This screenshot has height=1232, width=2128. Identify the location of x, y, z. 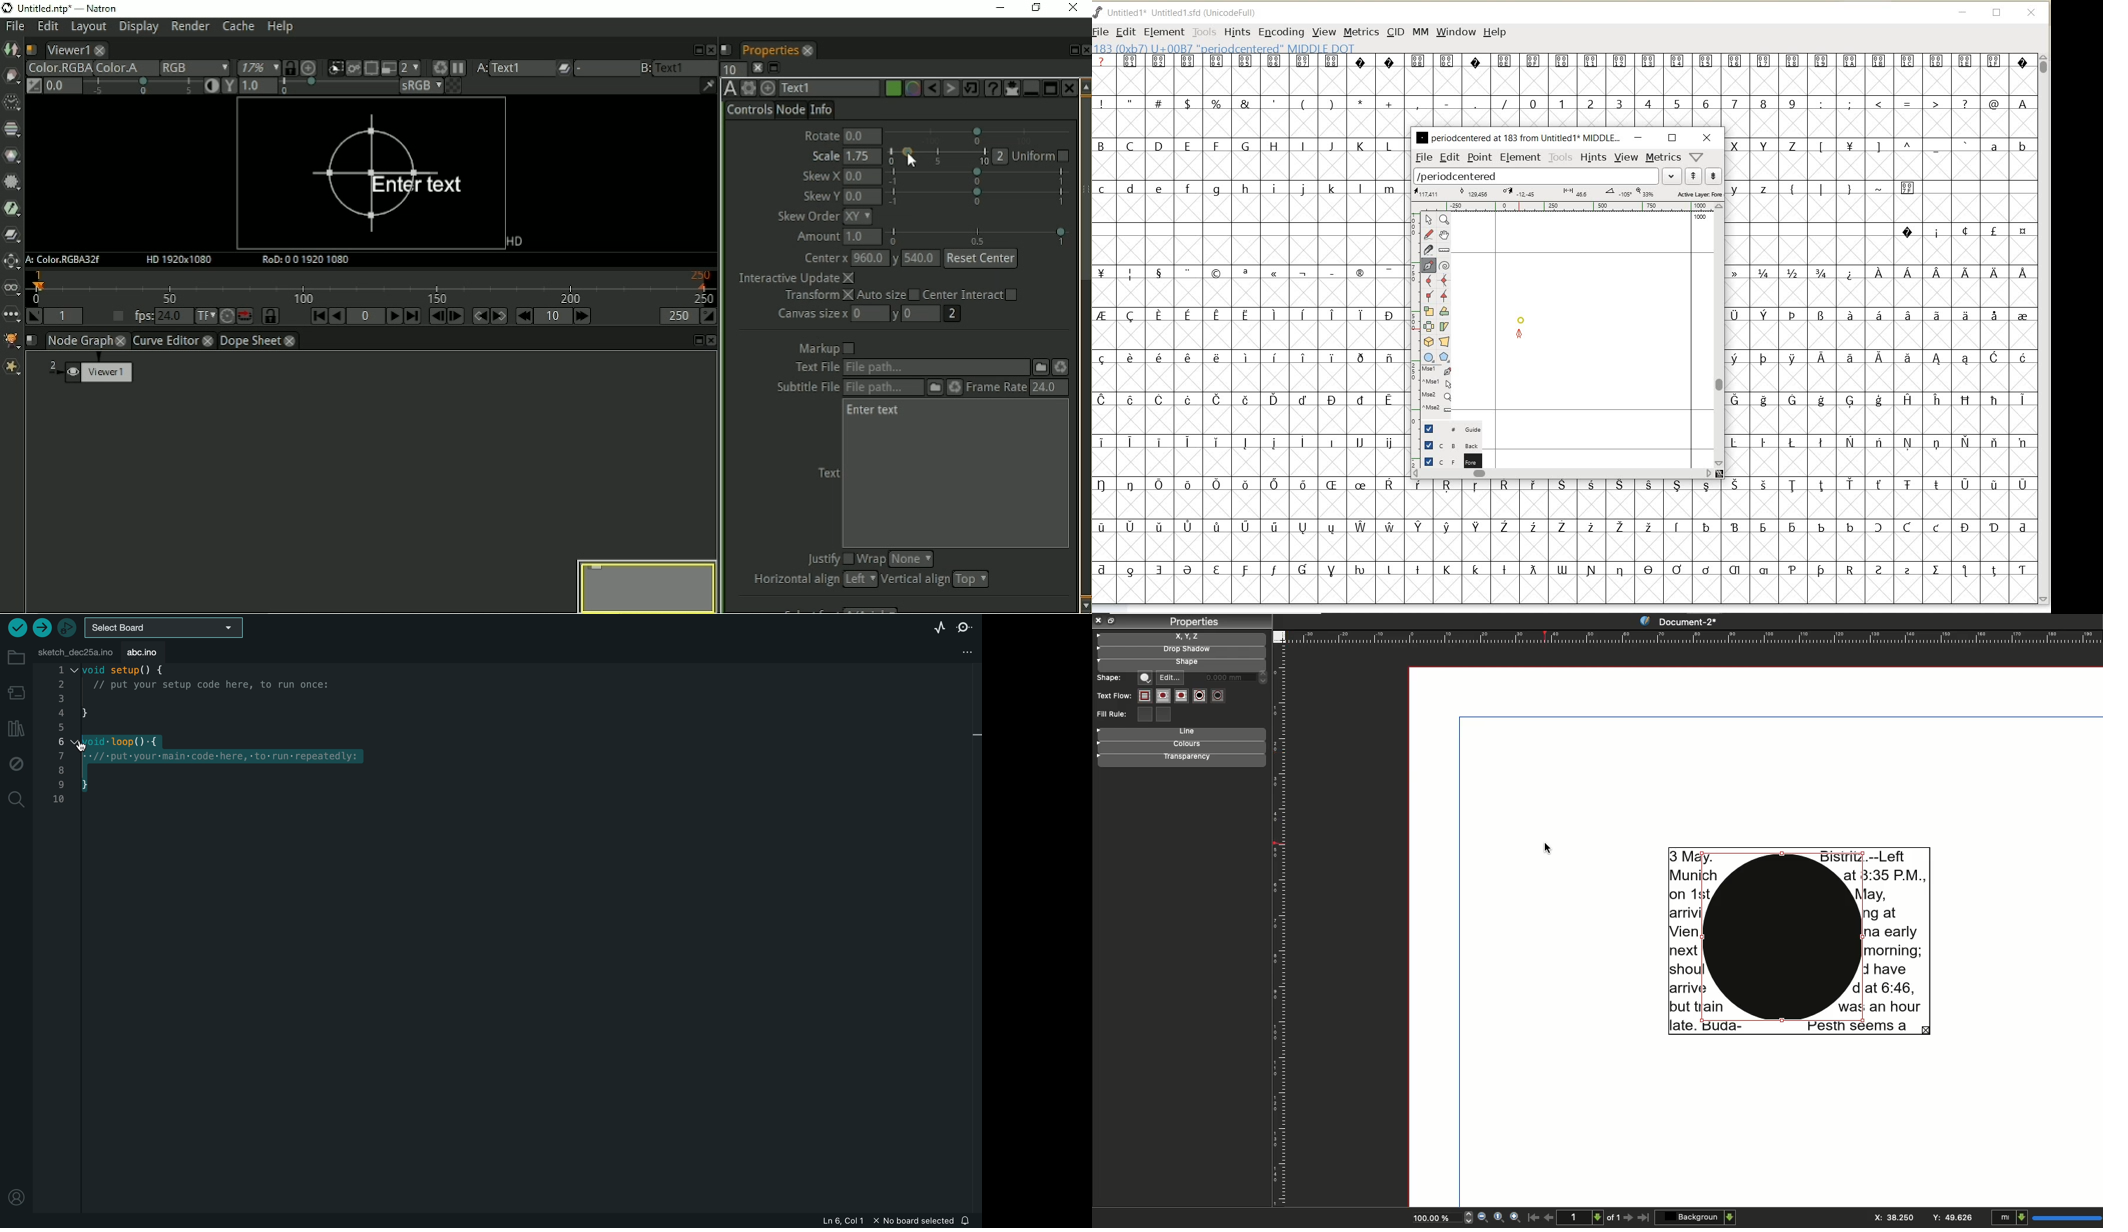
(1194, 636).